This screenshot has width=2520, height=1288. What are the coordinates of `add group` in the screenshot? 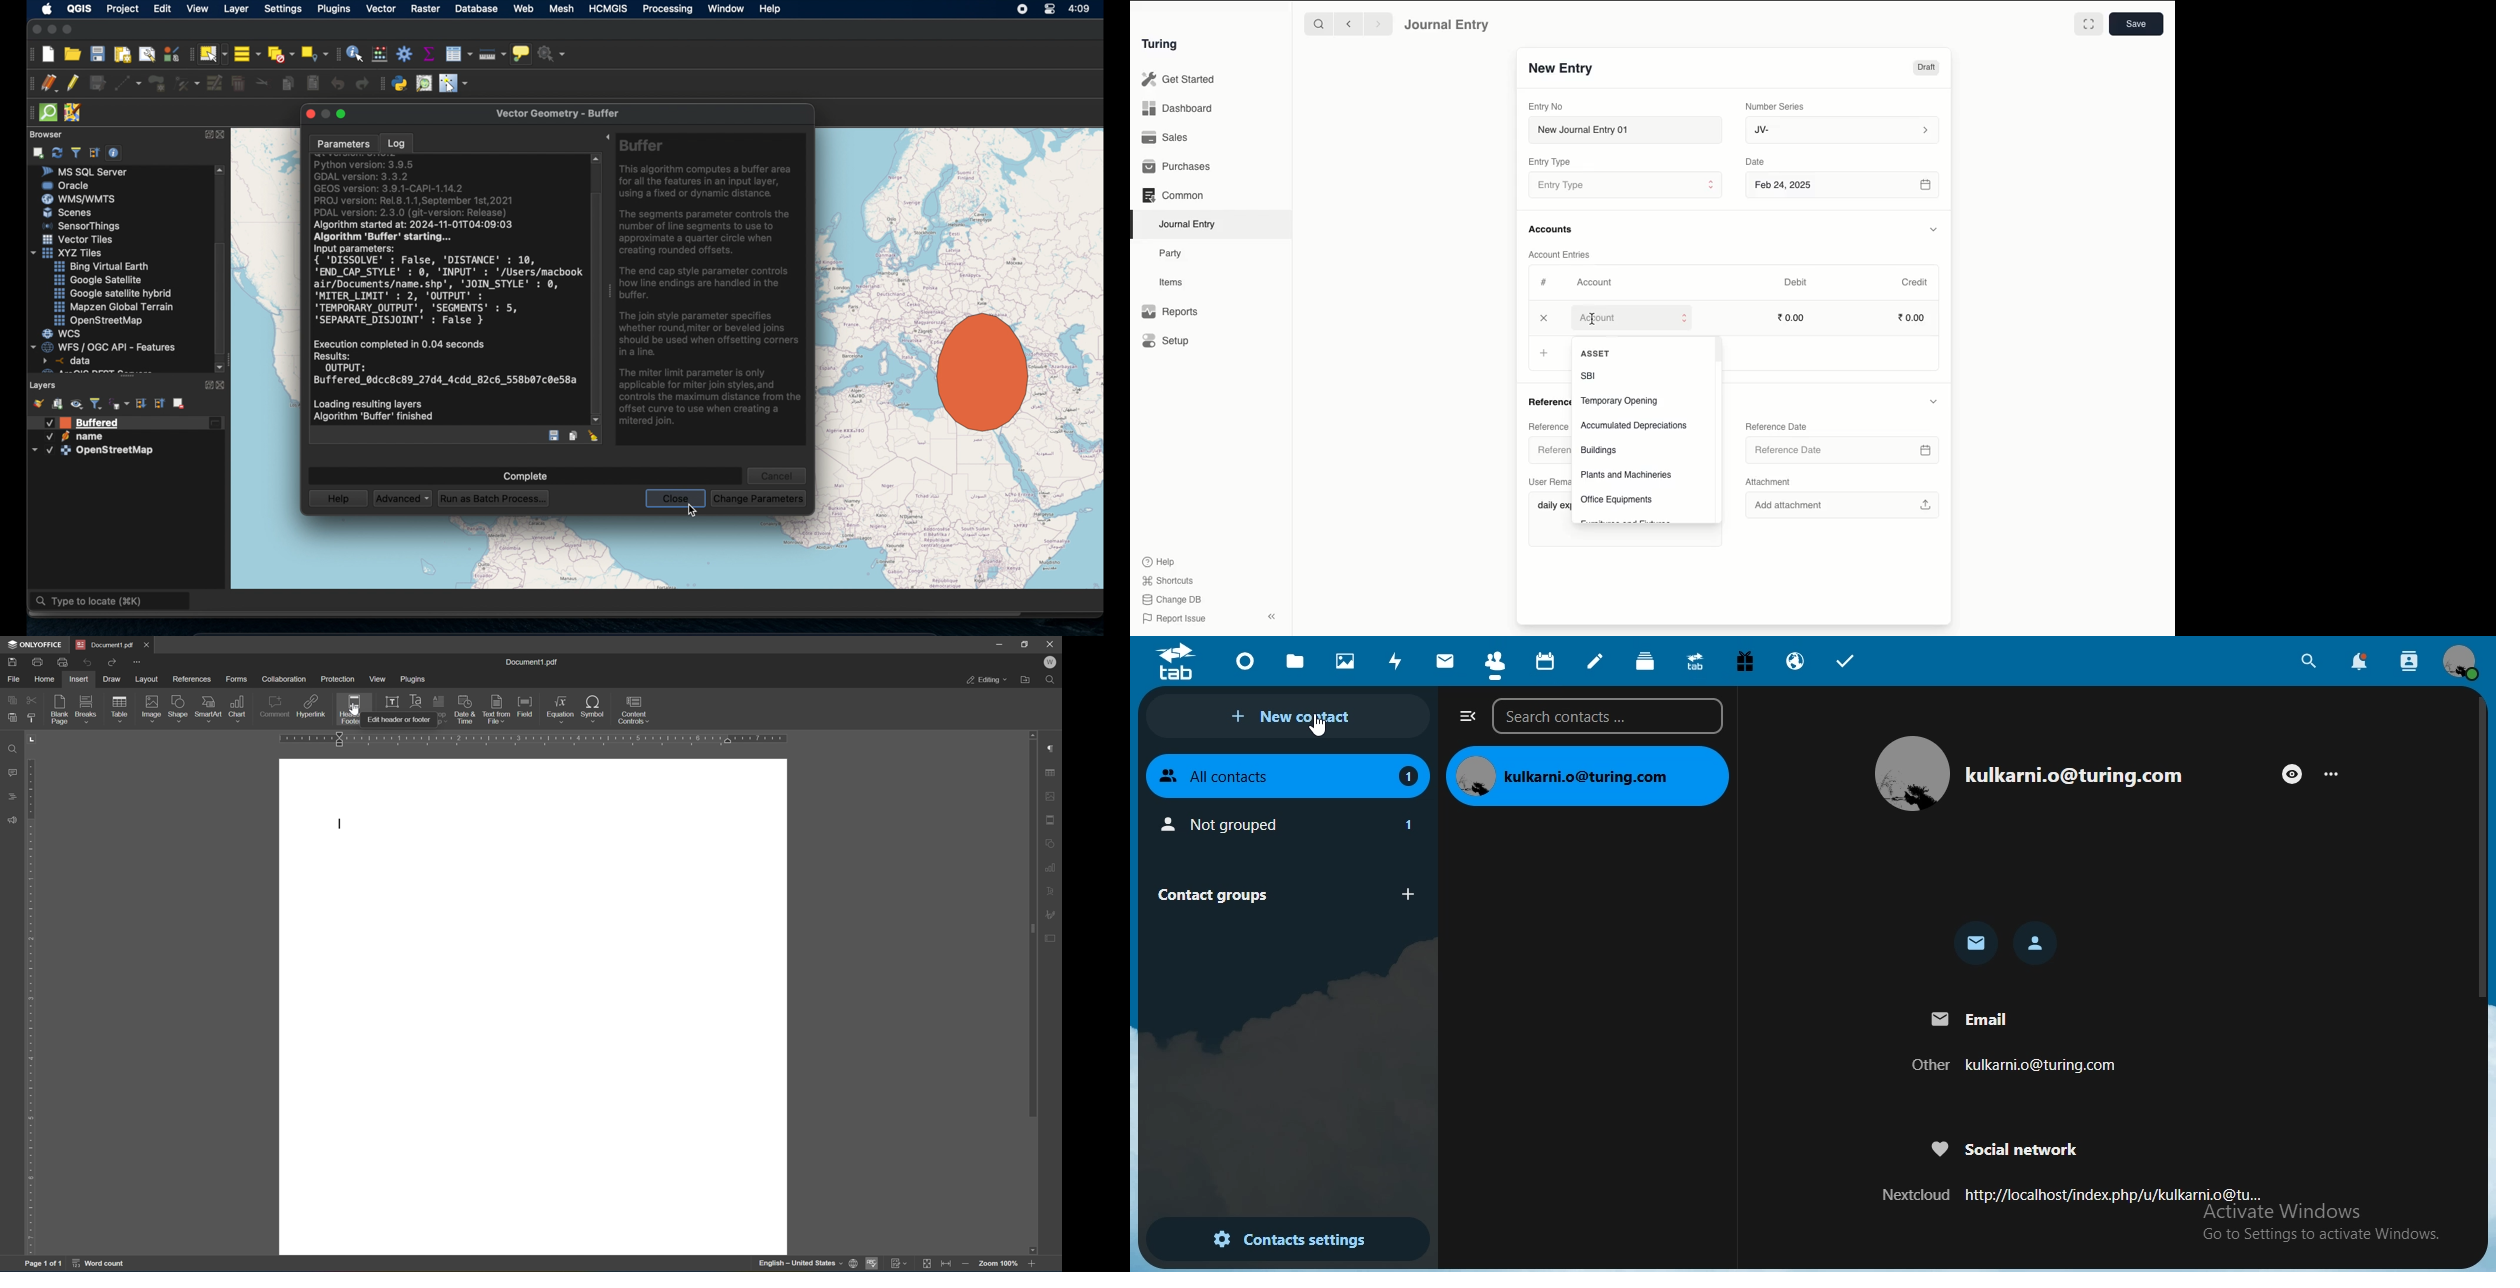 It's located at (58, 405).